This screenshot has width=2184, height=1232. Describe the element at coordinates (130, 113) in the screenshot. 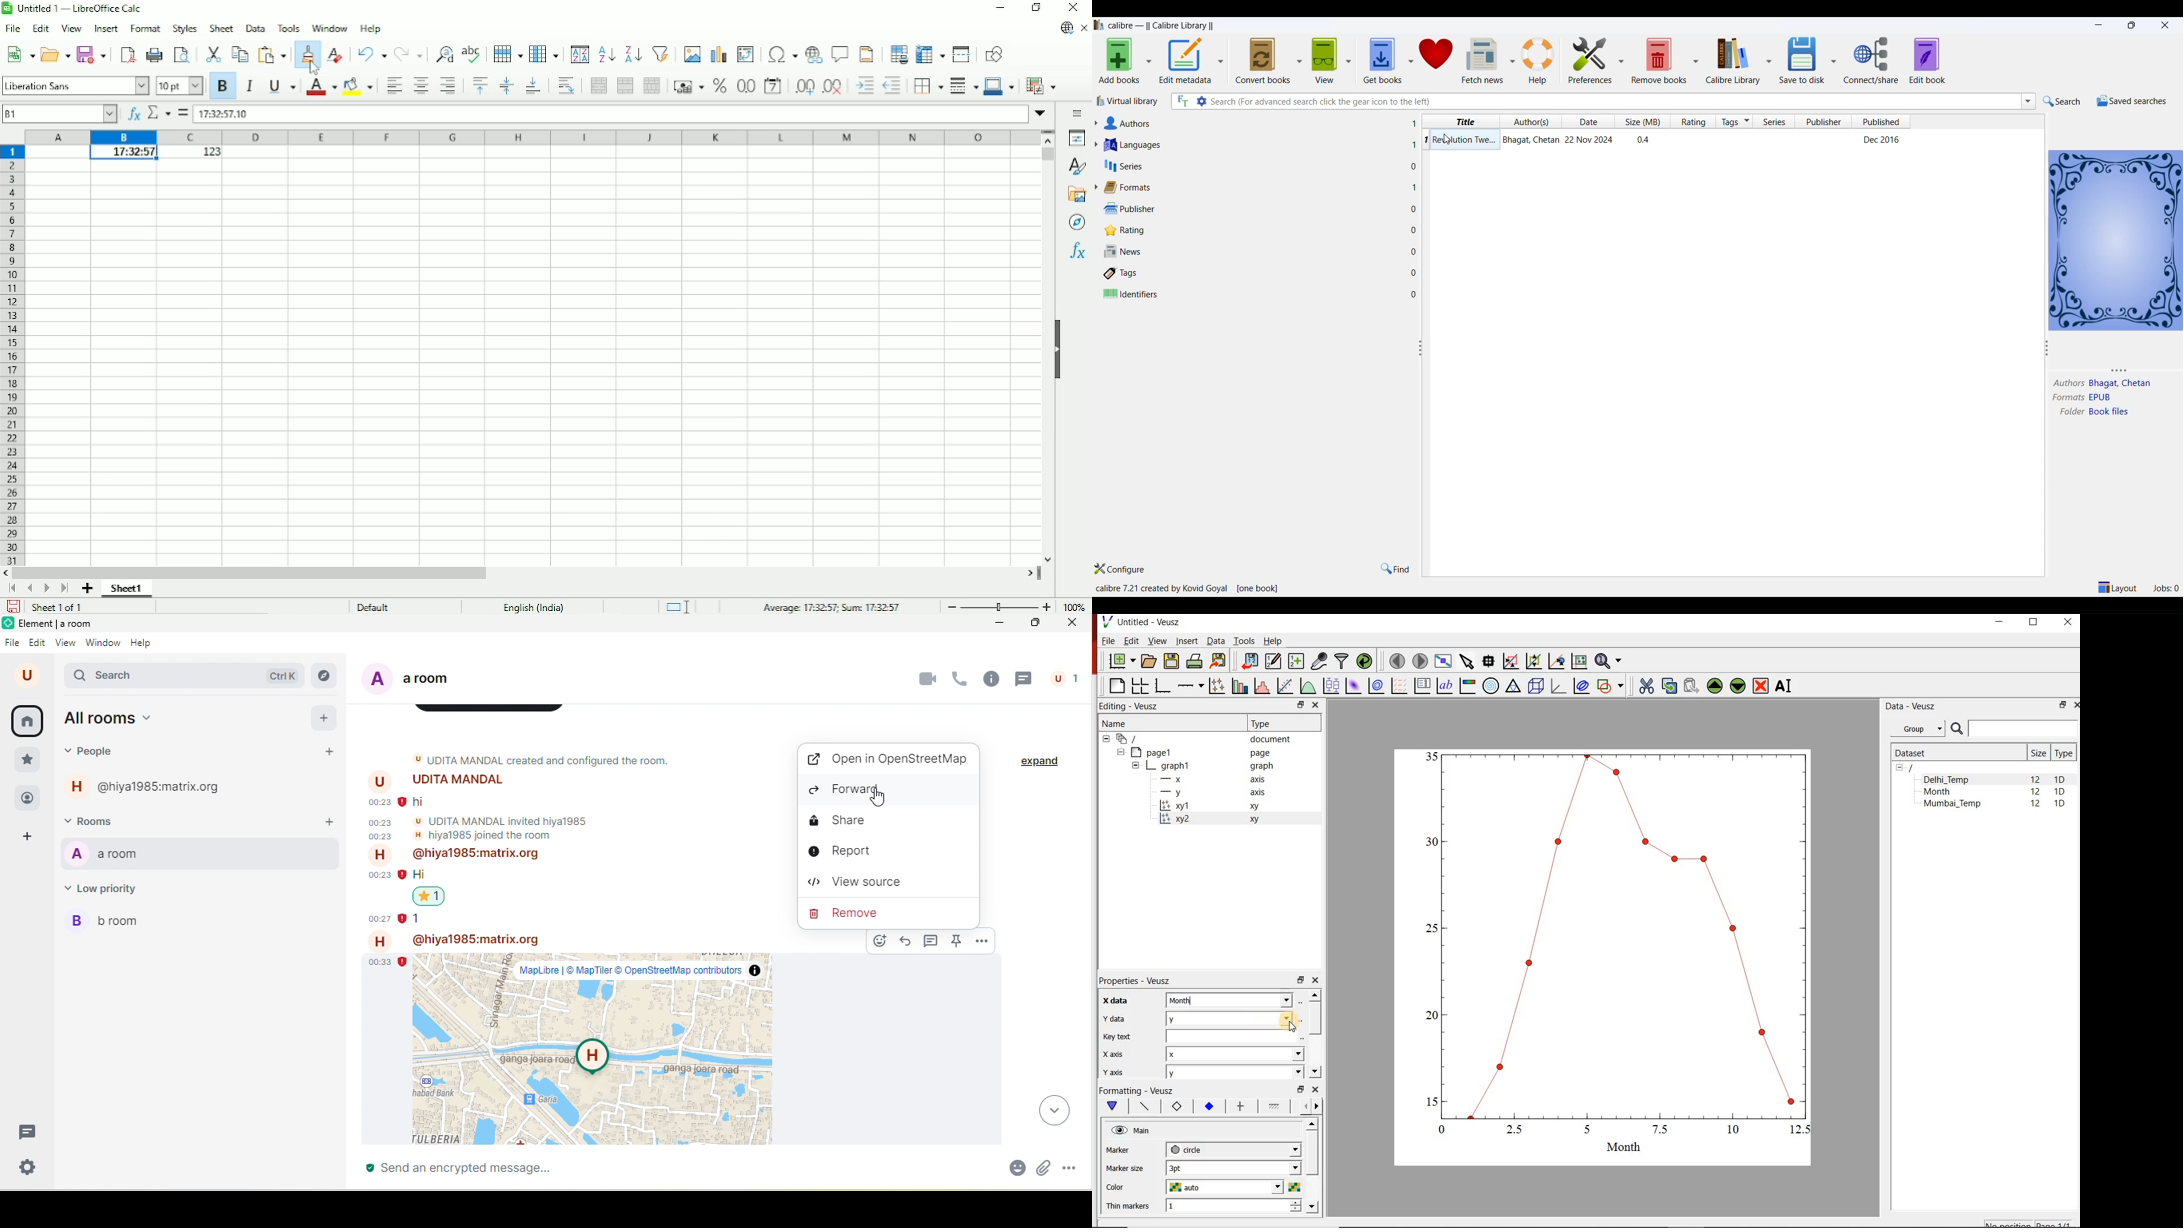

I see `Function wizard` at that location.